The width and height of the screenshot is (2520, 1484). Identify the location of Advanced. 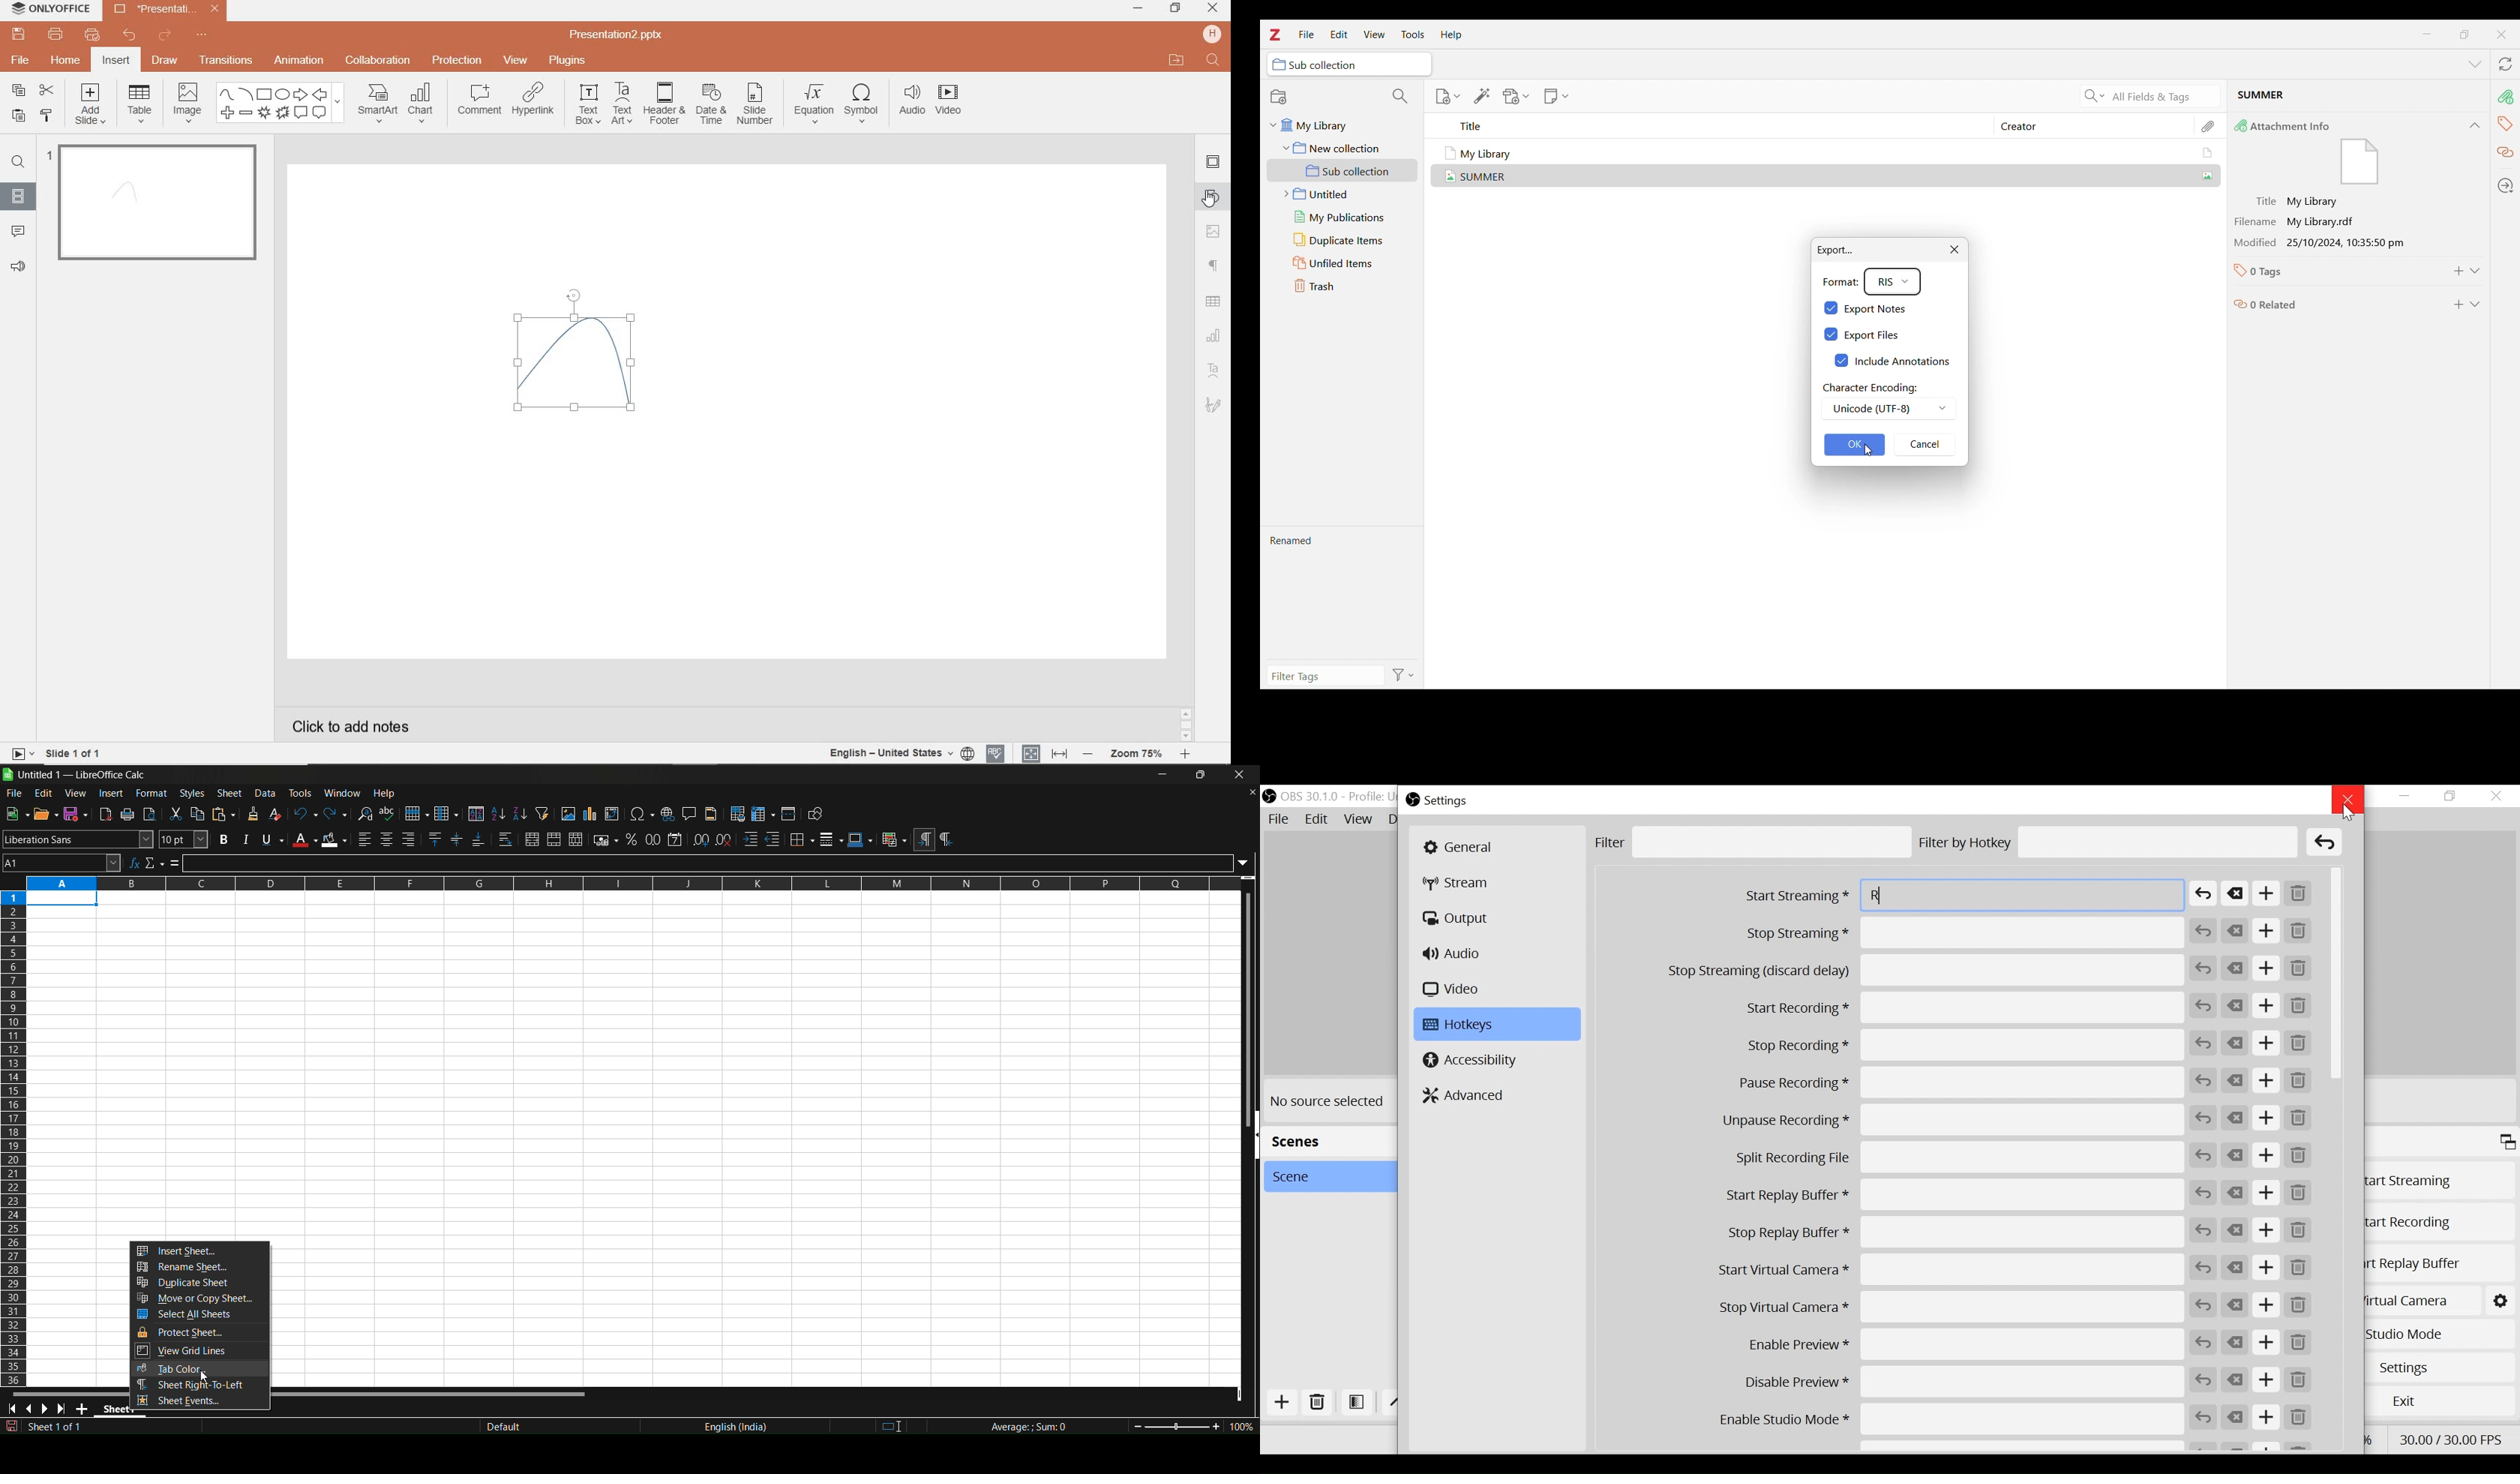
(1469, 1094).